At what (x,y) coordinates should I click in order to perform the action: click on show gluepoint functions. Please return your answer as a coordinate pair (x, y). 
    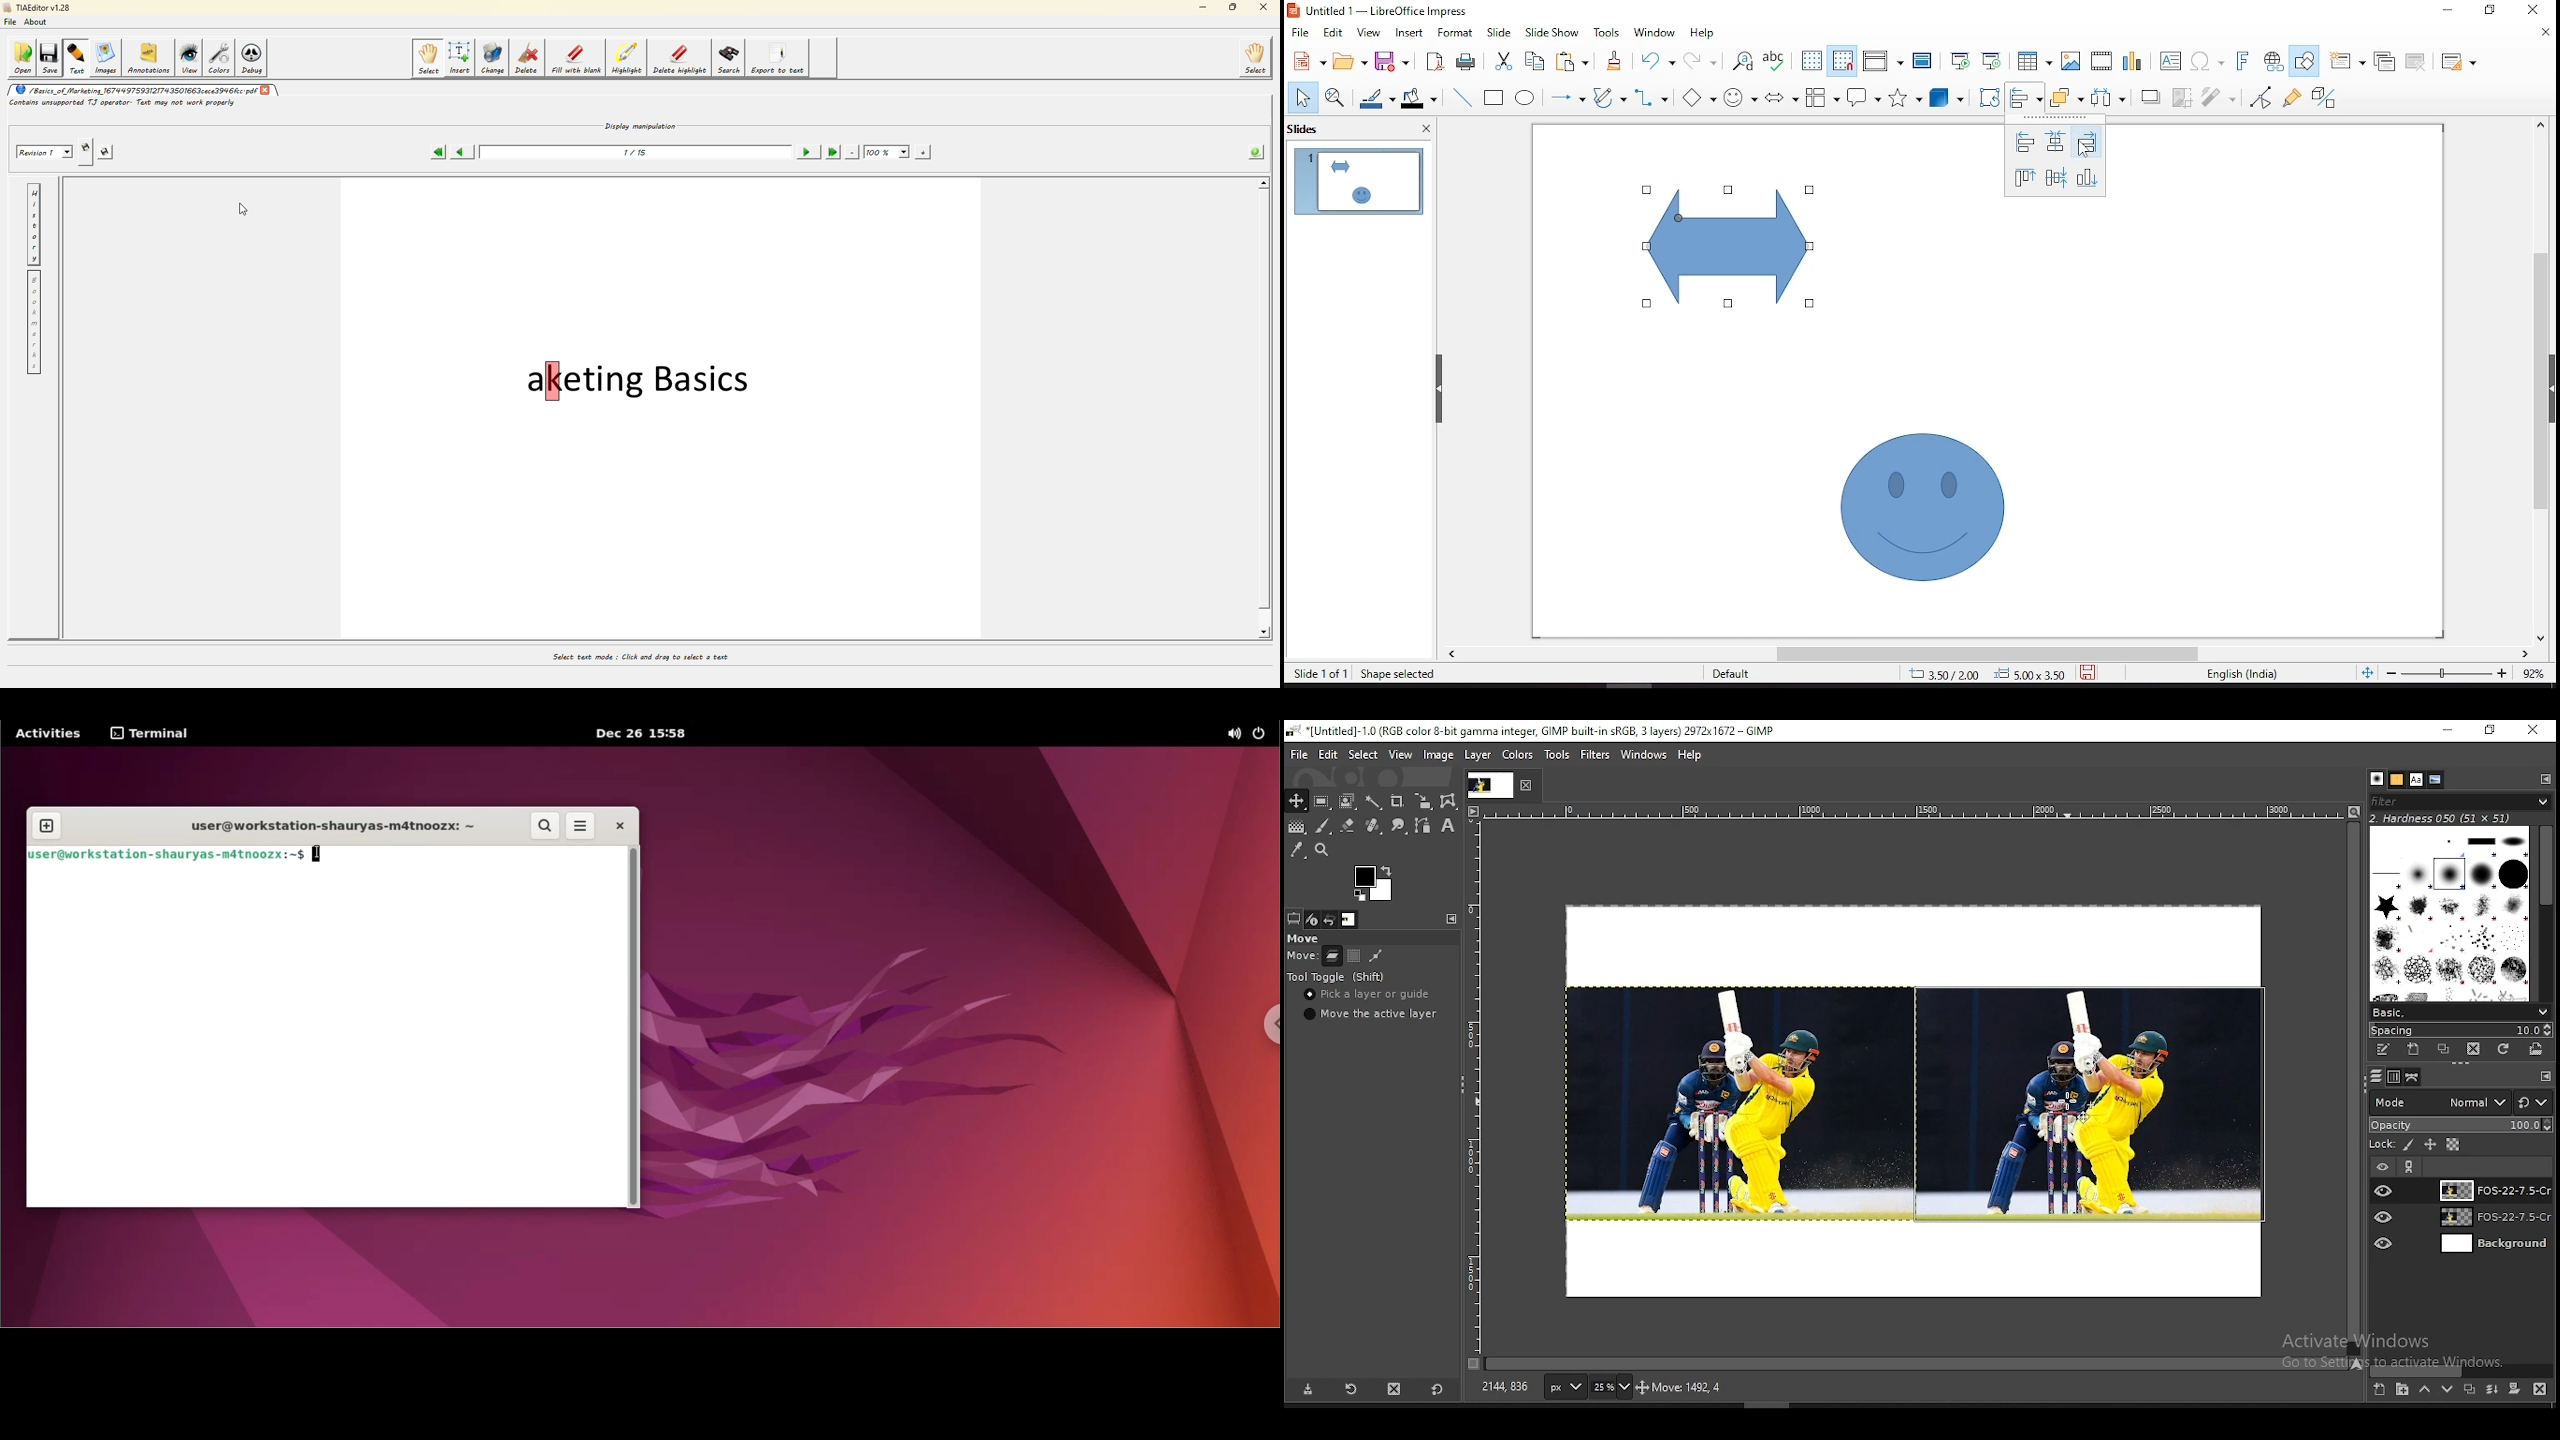
    Looking at the image, I should click on (2292, 97).